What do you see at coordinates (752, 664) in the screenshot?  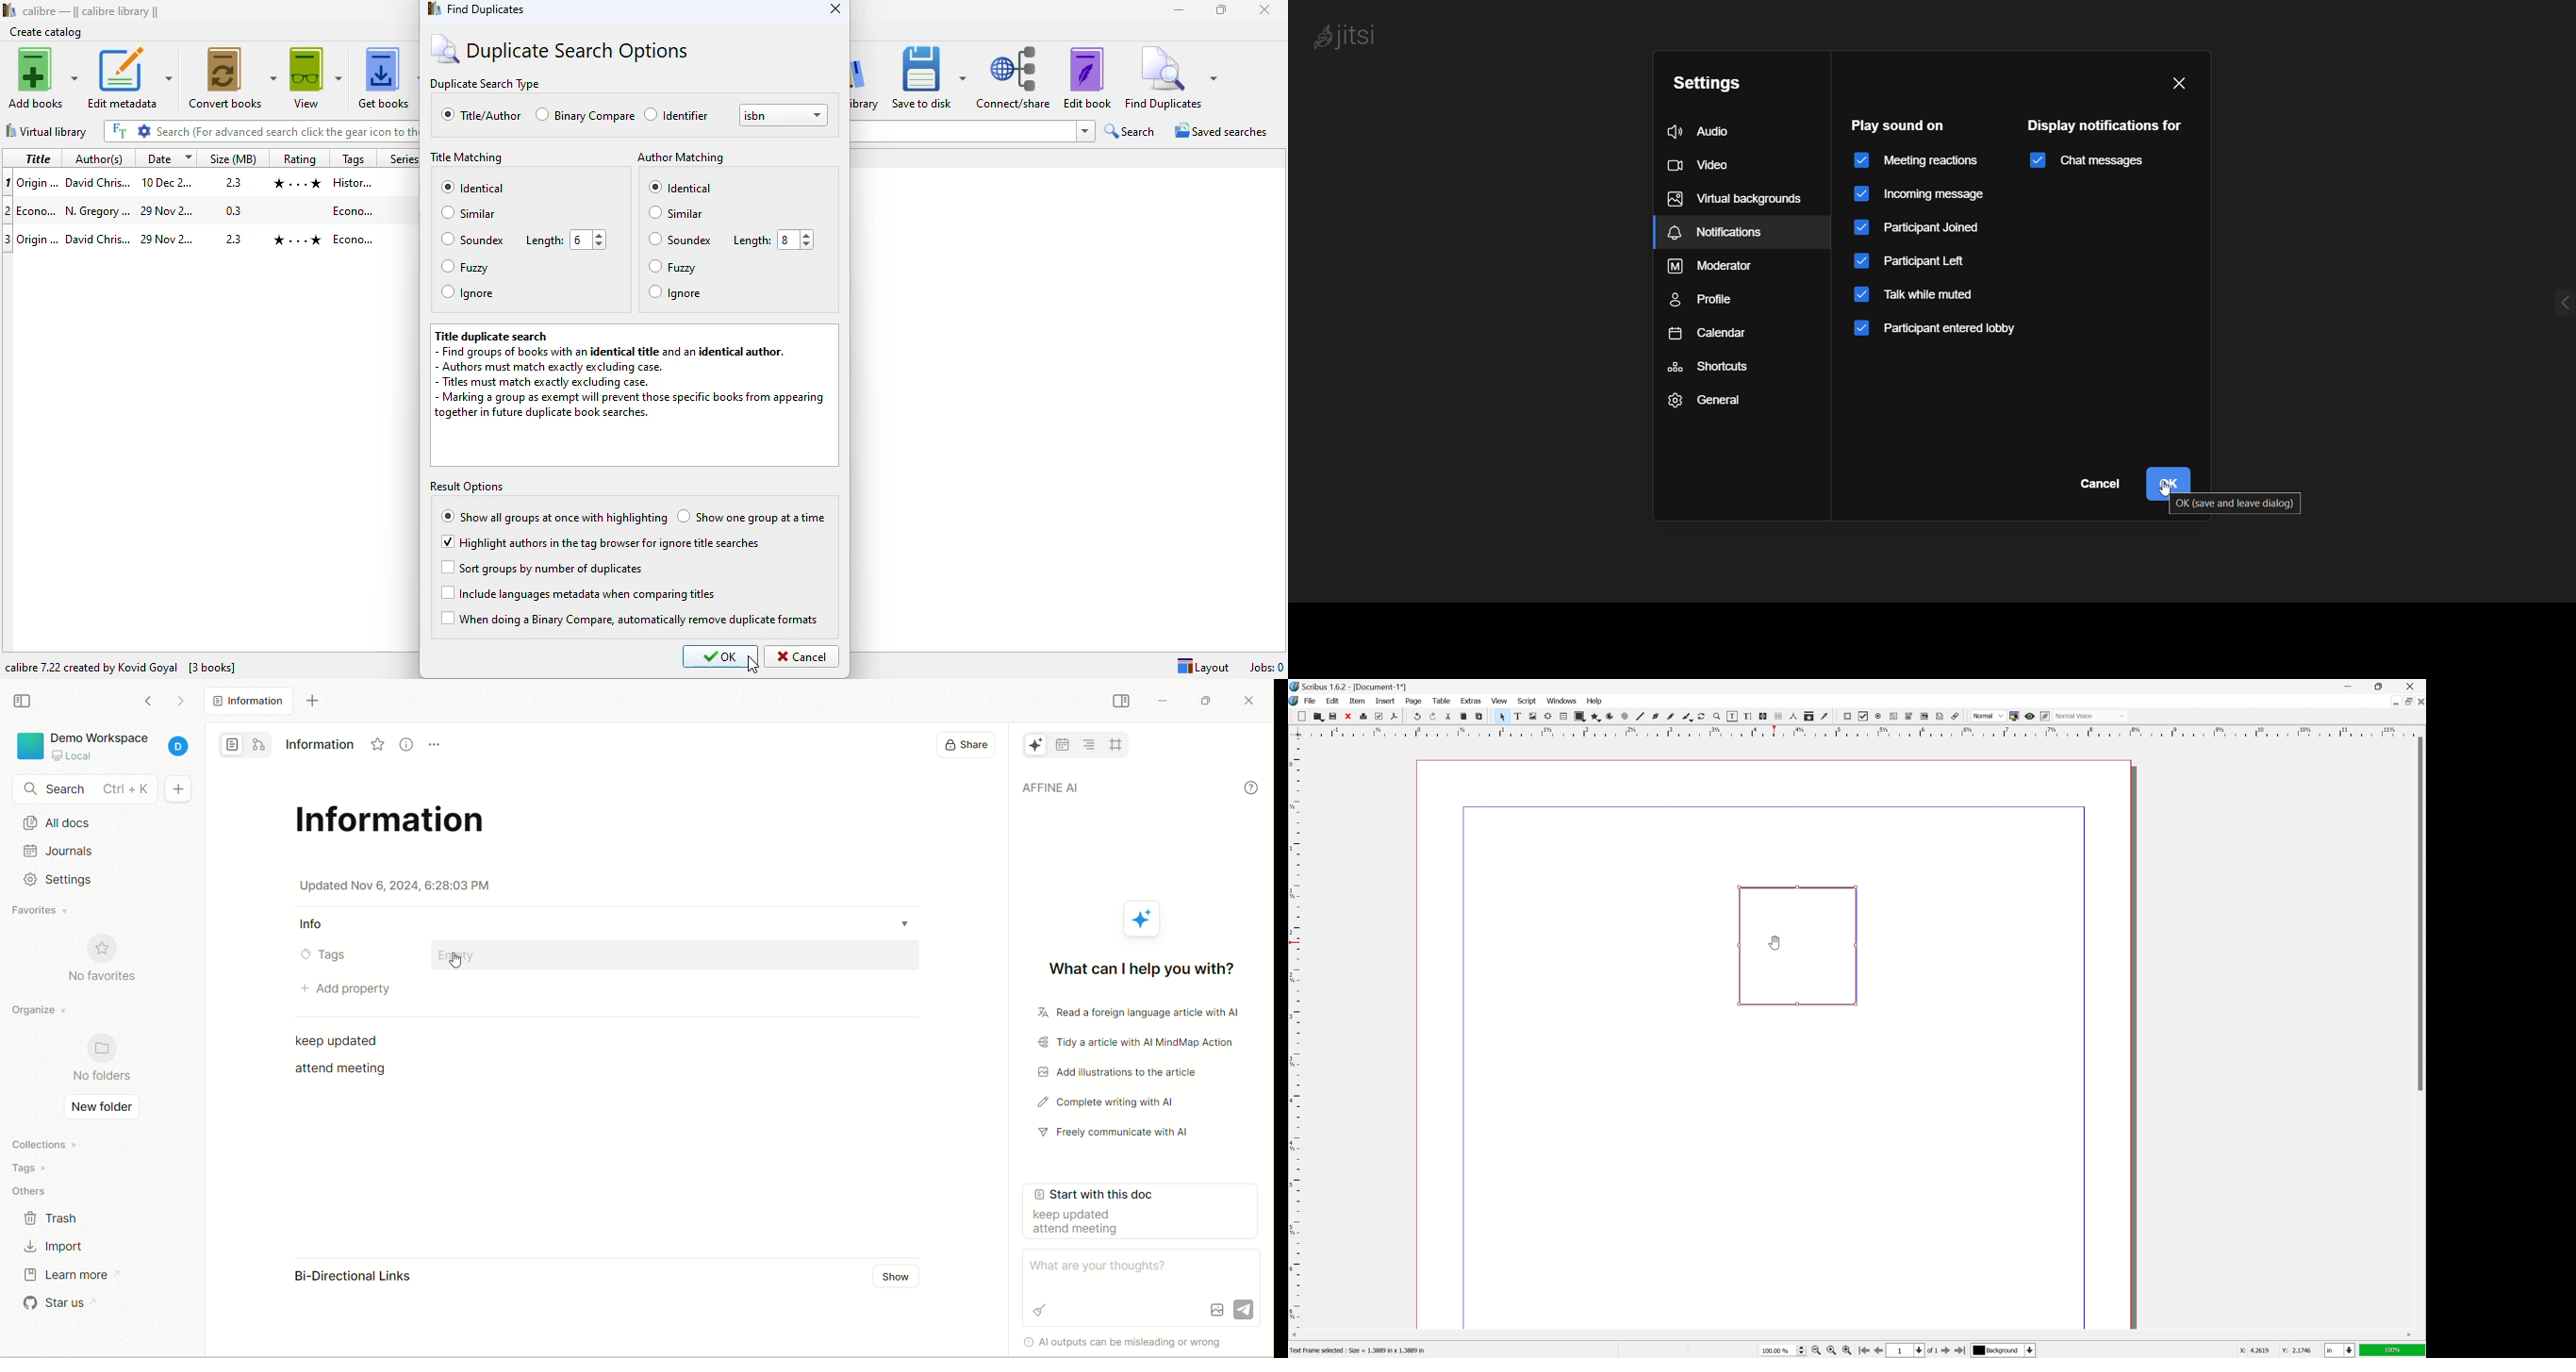 I see `cursor` at bounding box center [752, 664].